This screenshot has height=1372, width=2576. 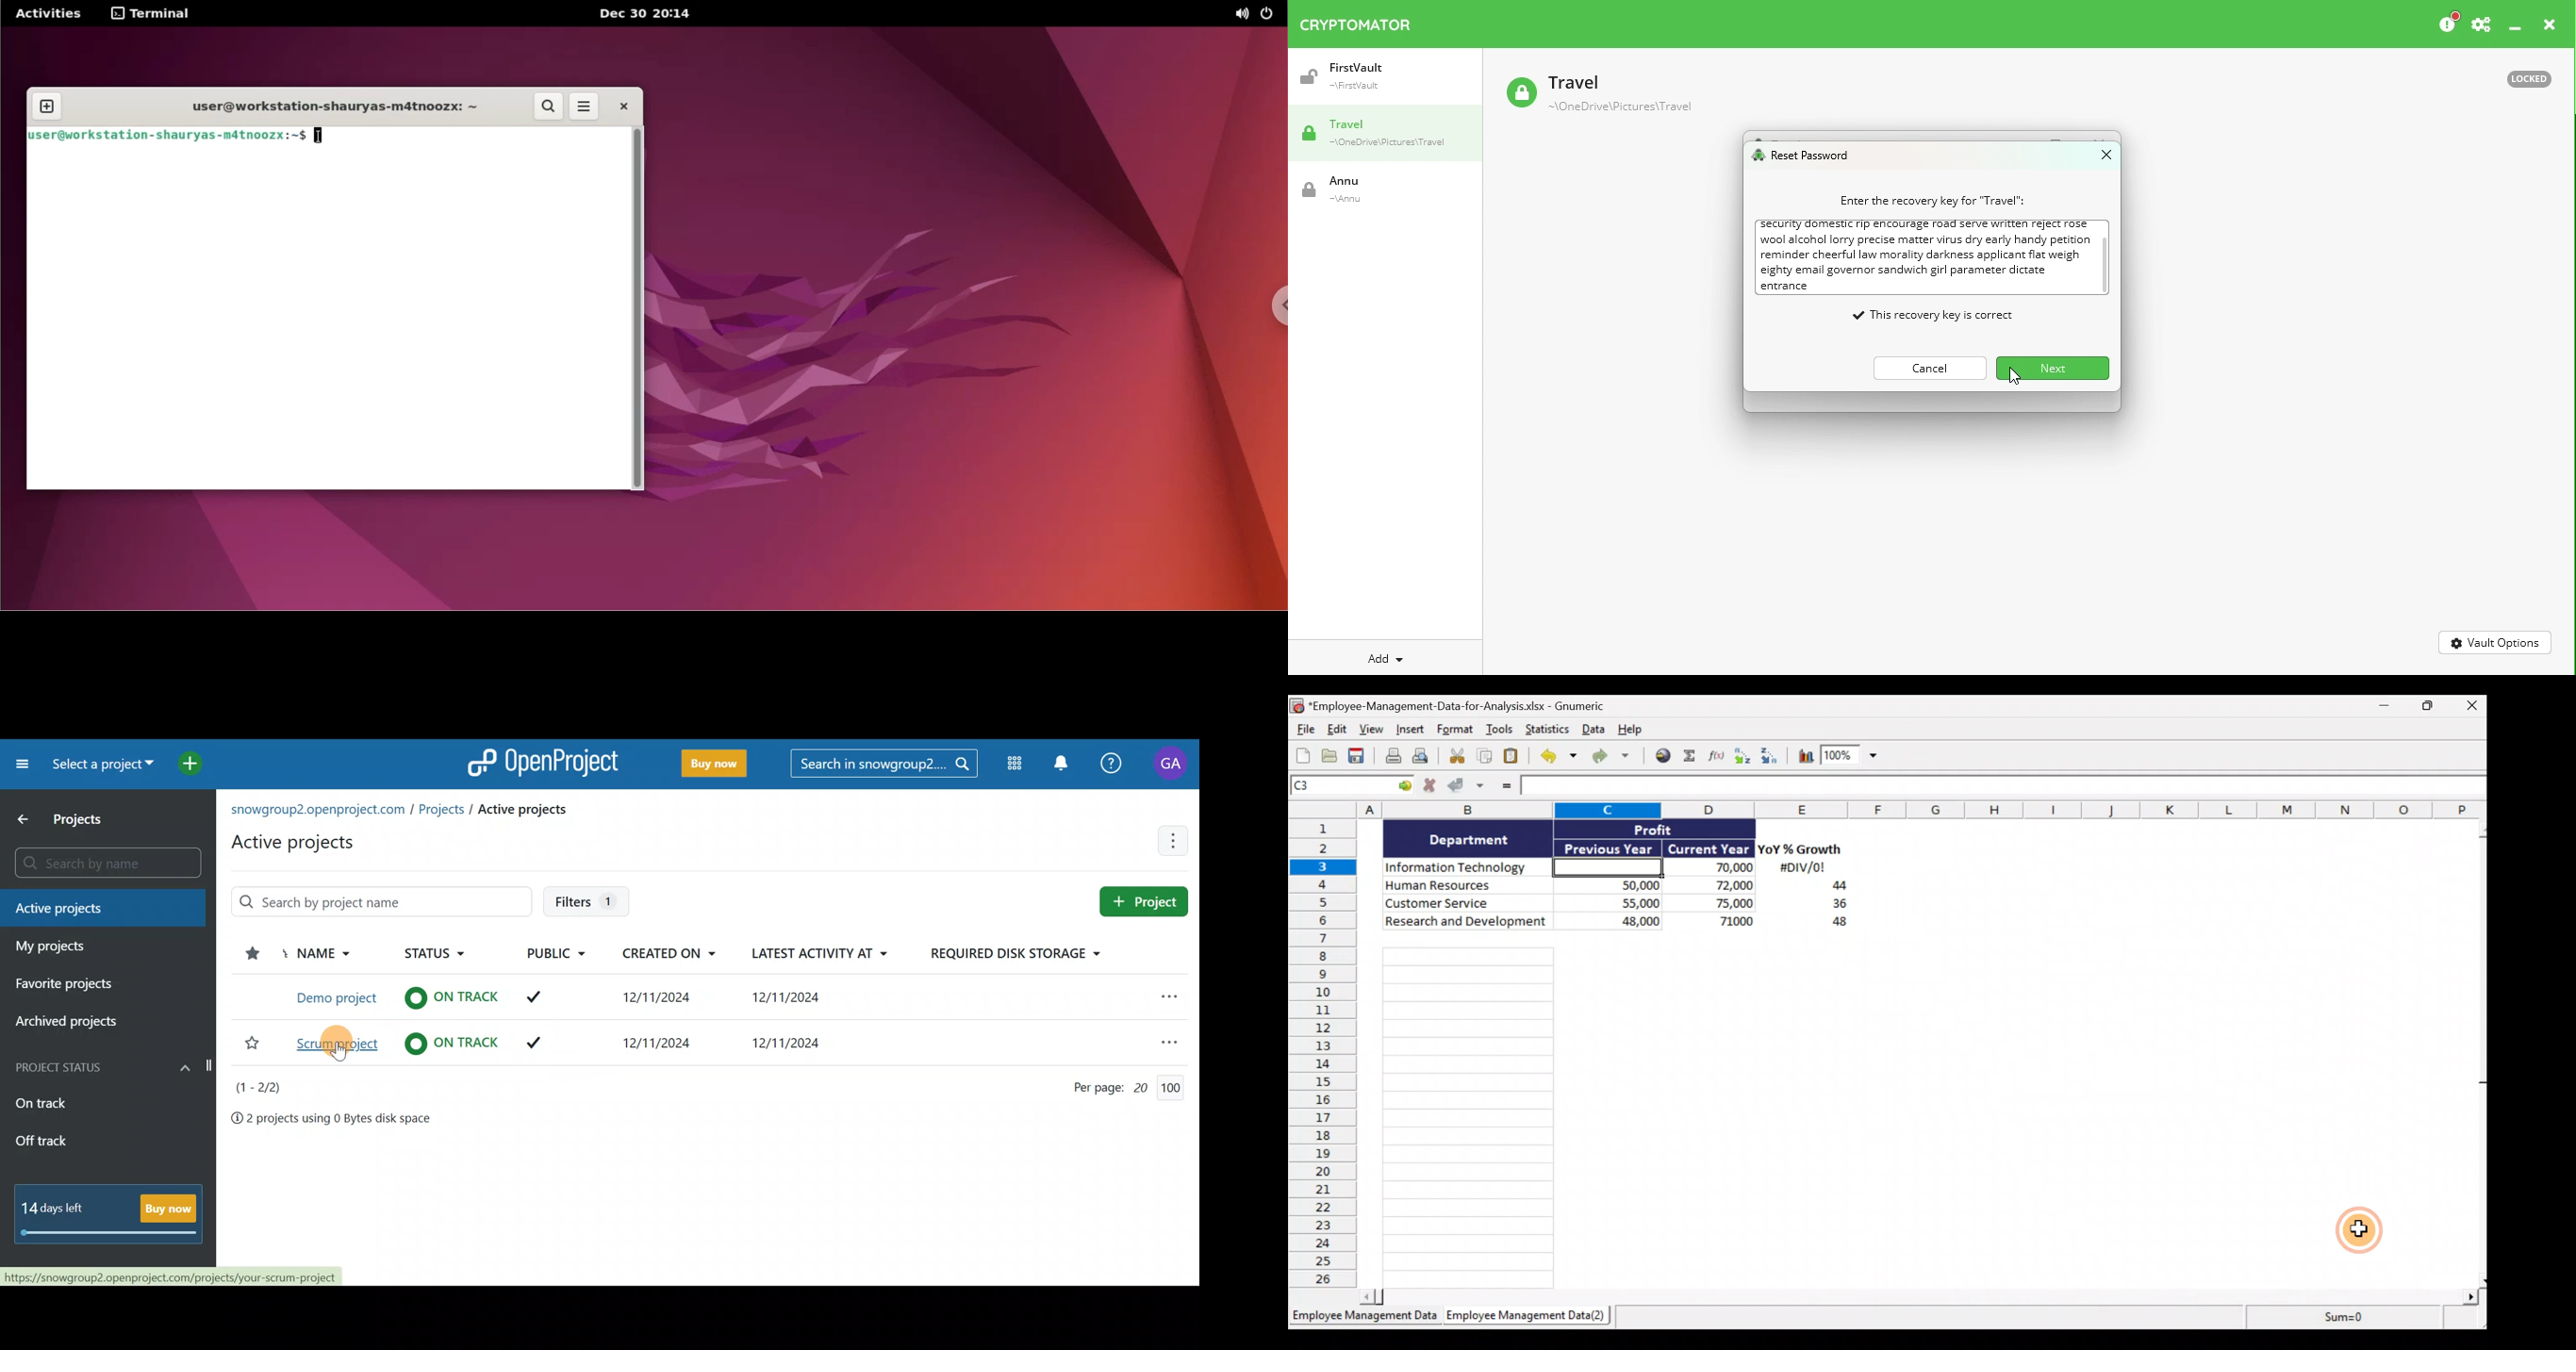 I want to click on Print preview, so click(x=1427, y=759).